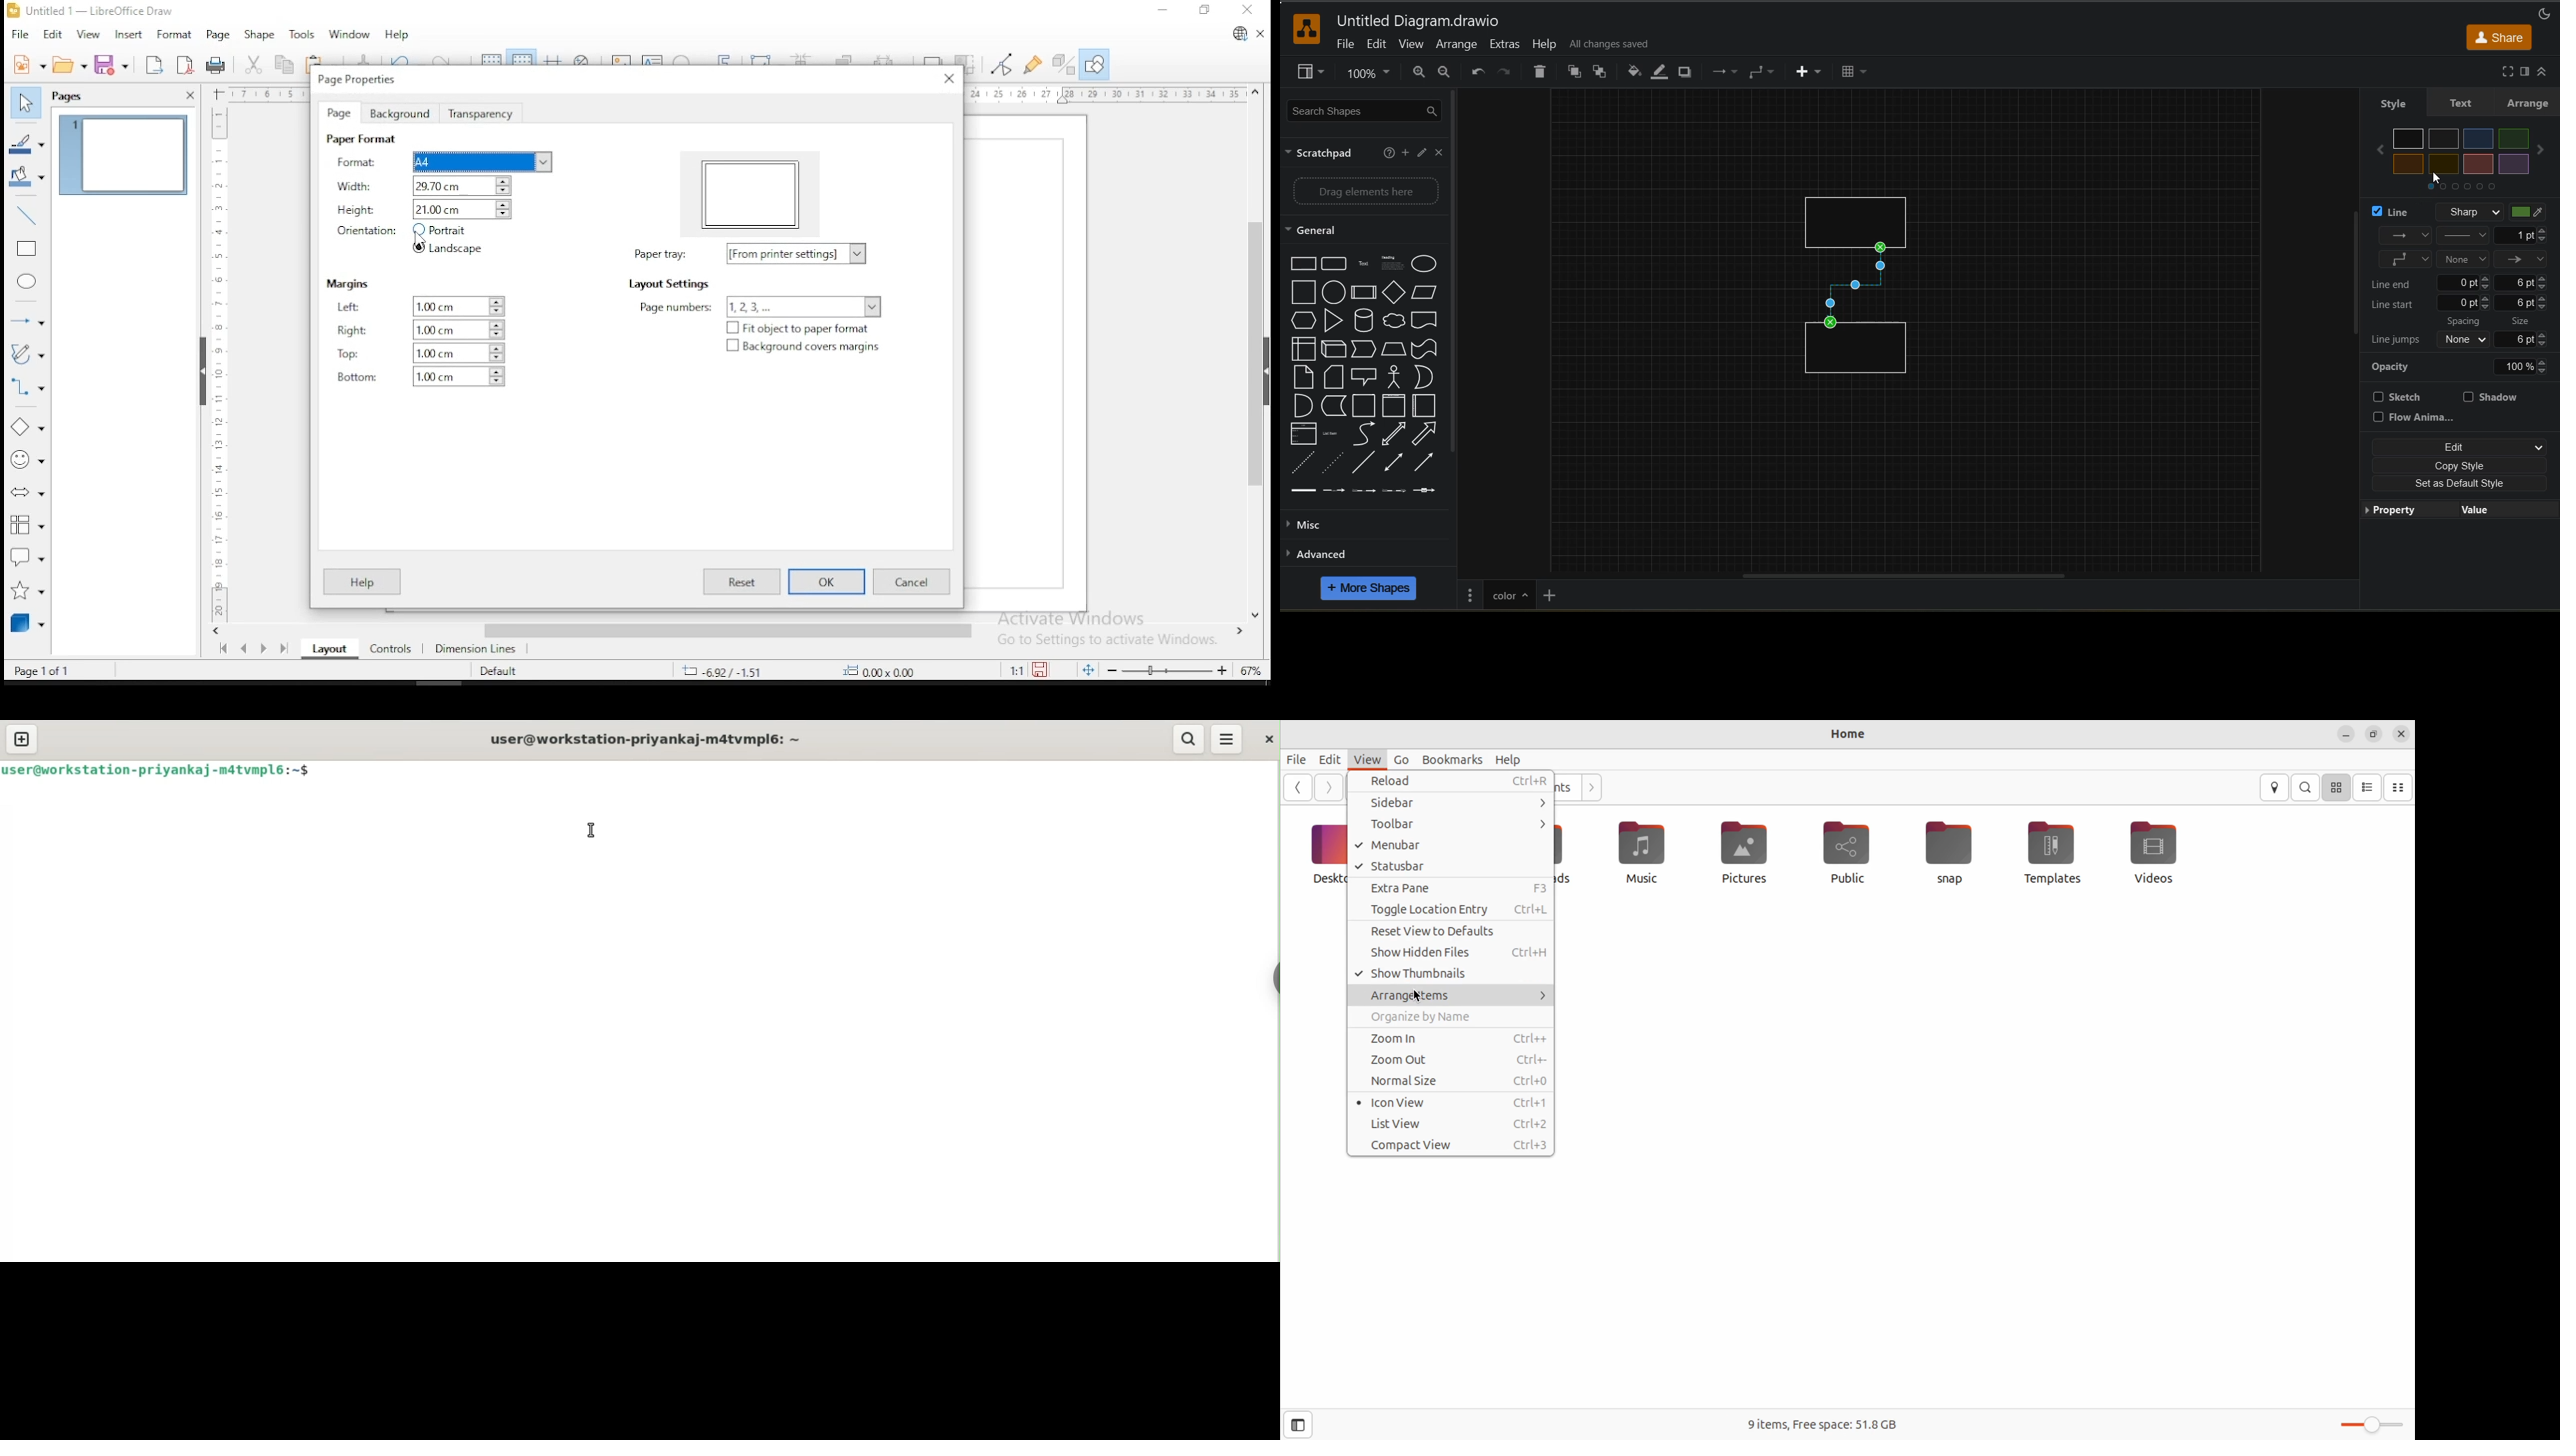 Image resolution: width=2576 pixels, height=1456 pixels. Describe the element at coordinates (364, 58) in the screenshot. I see `clone formatting` at that location.